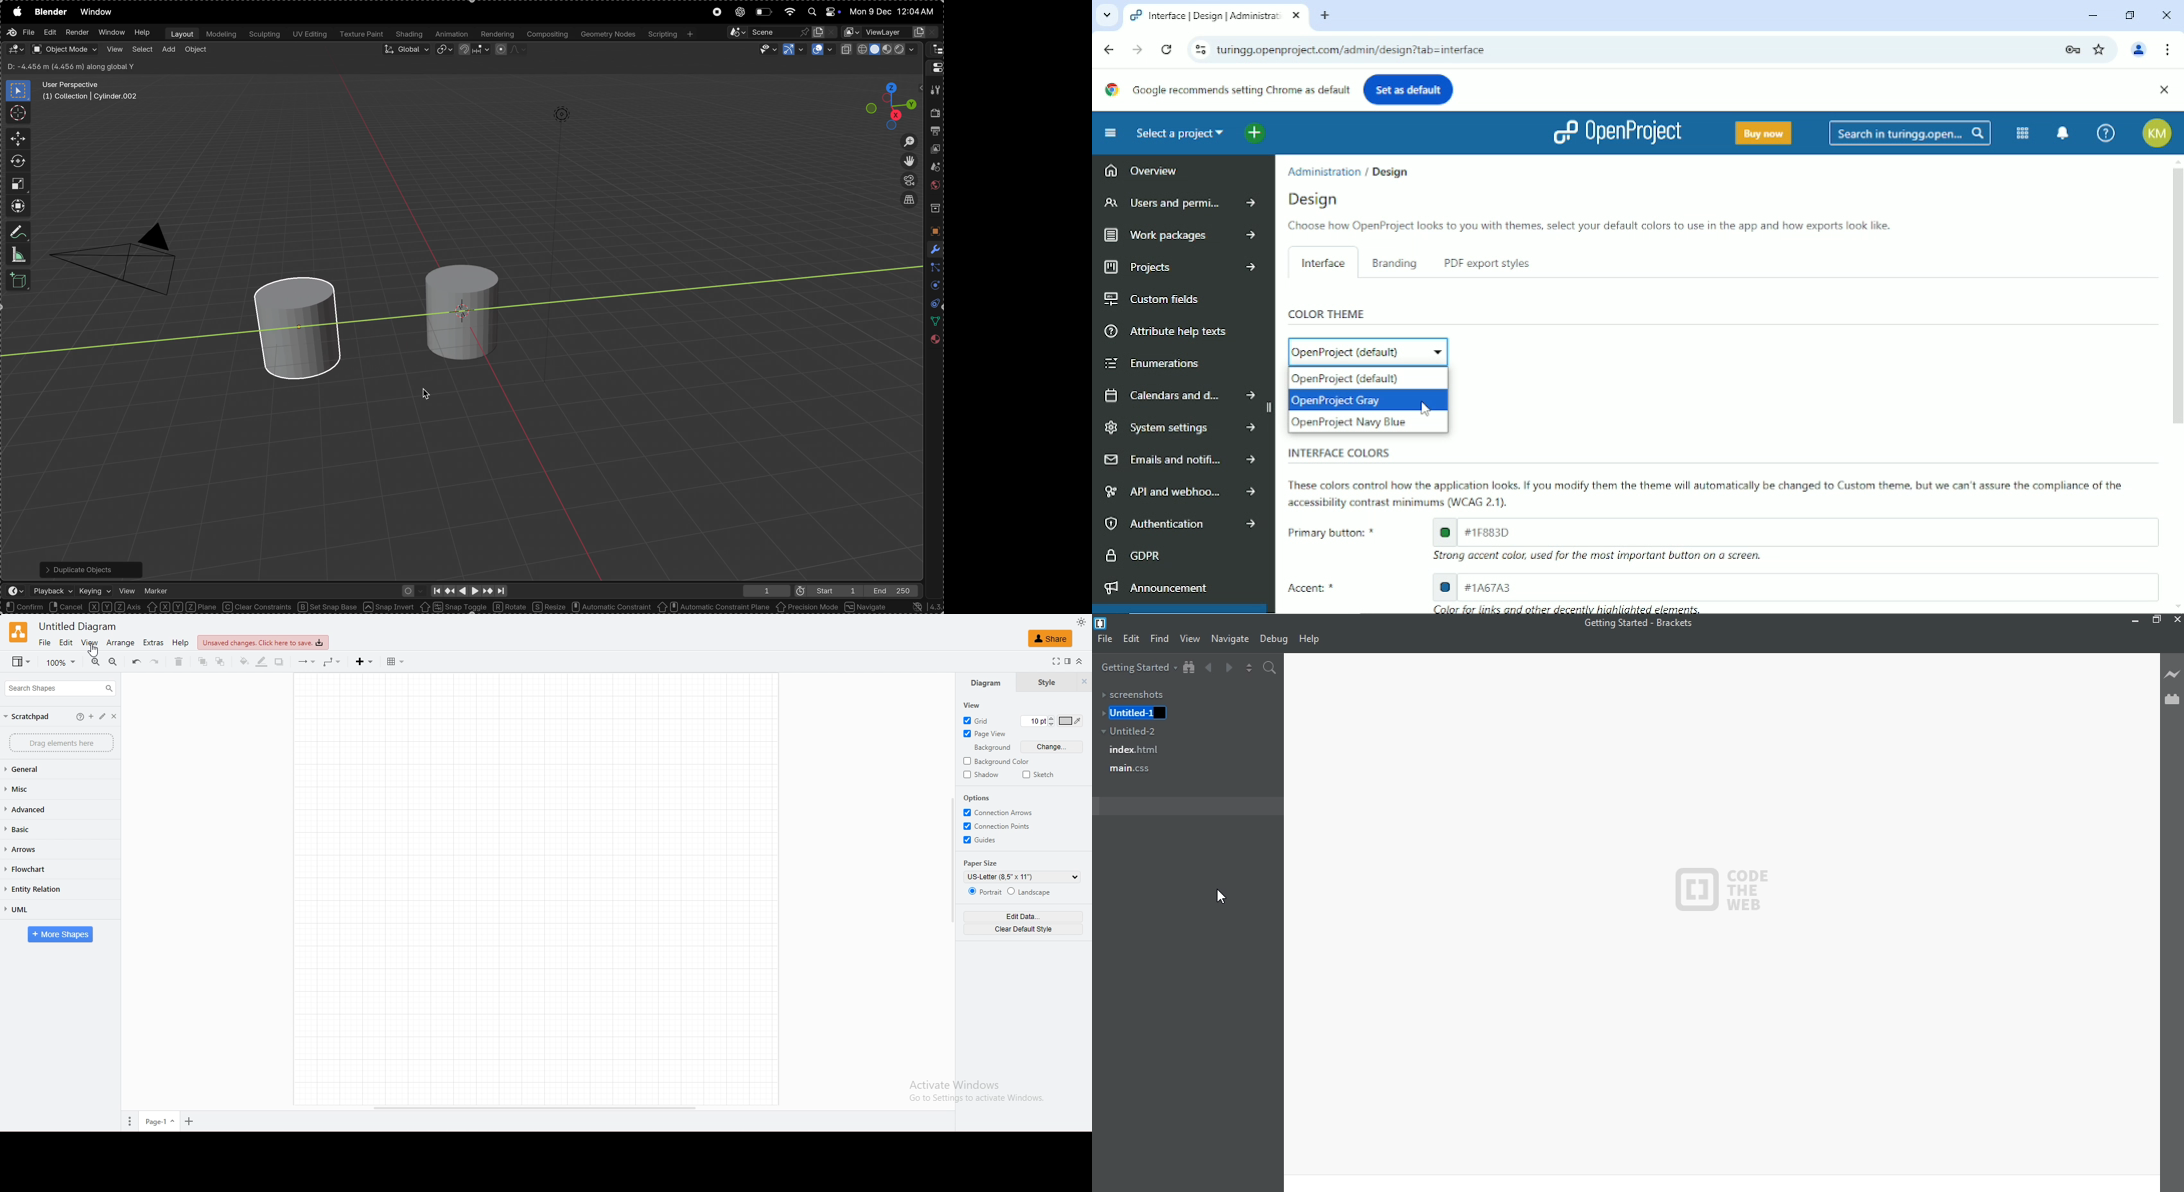  What do you see at coordinates (1395, 263) in the screenshot?
I see `Branding` at bounding box center [1395, 263].